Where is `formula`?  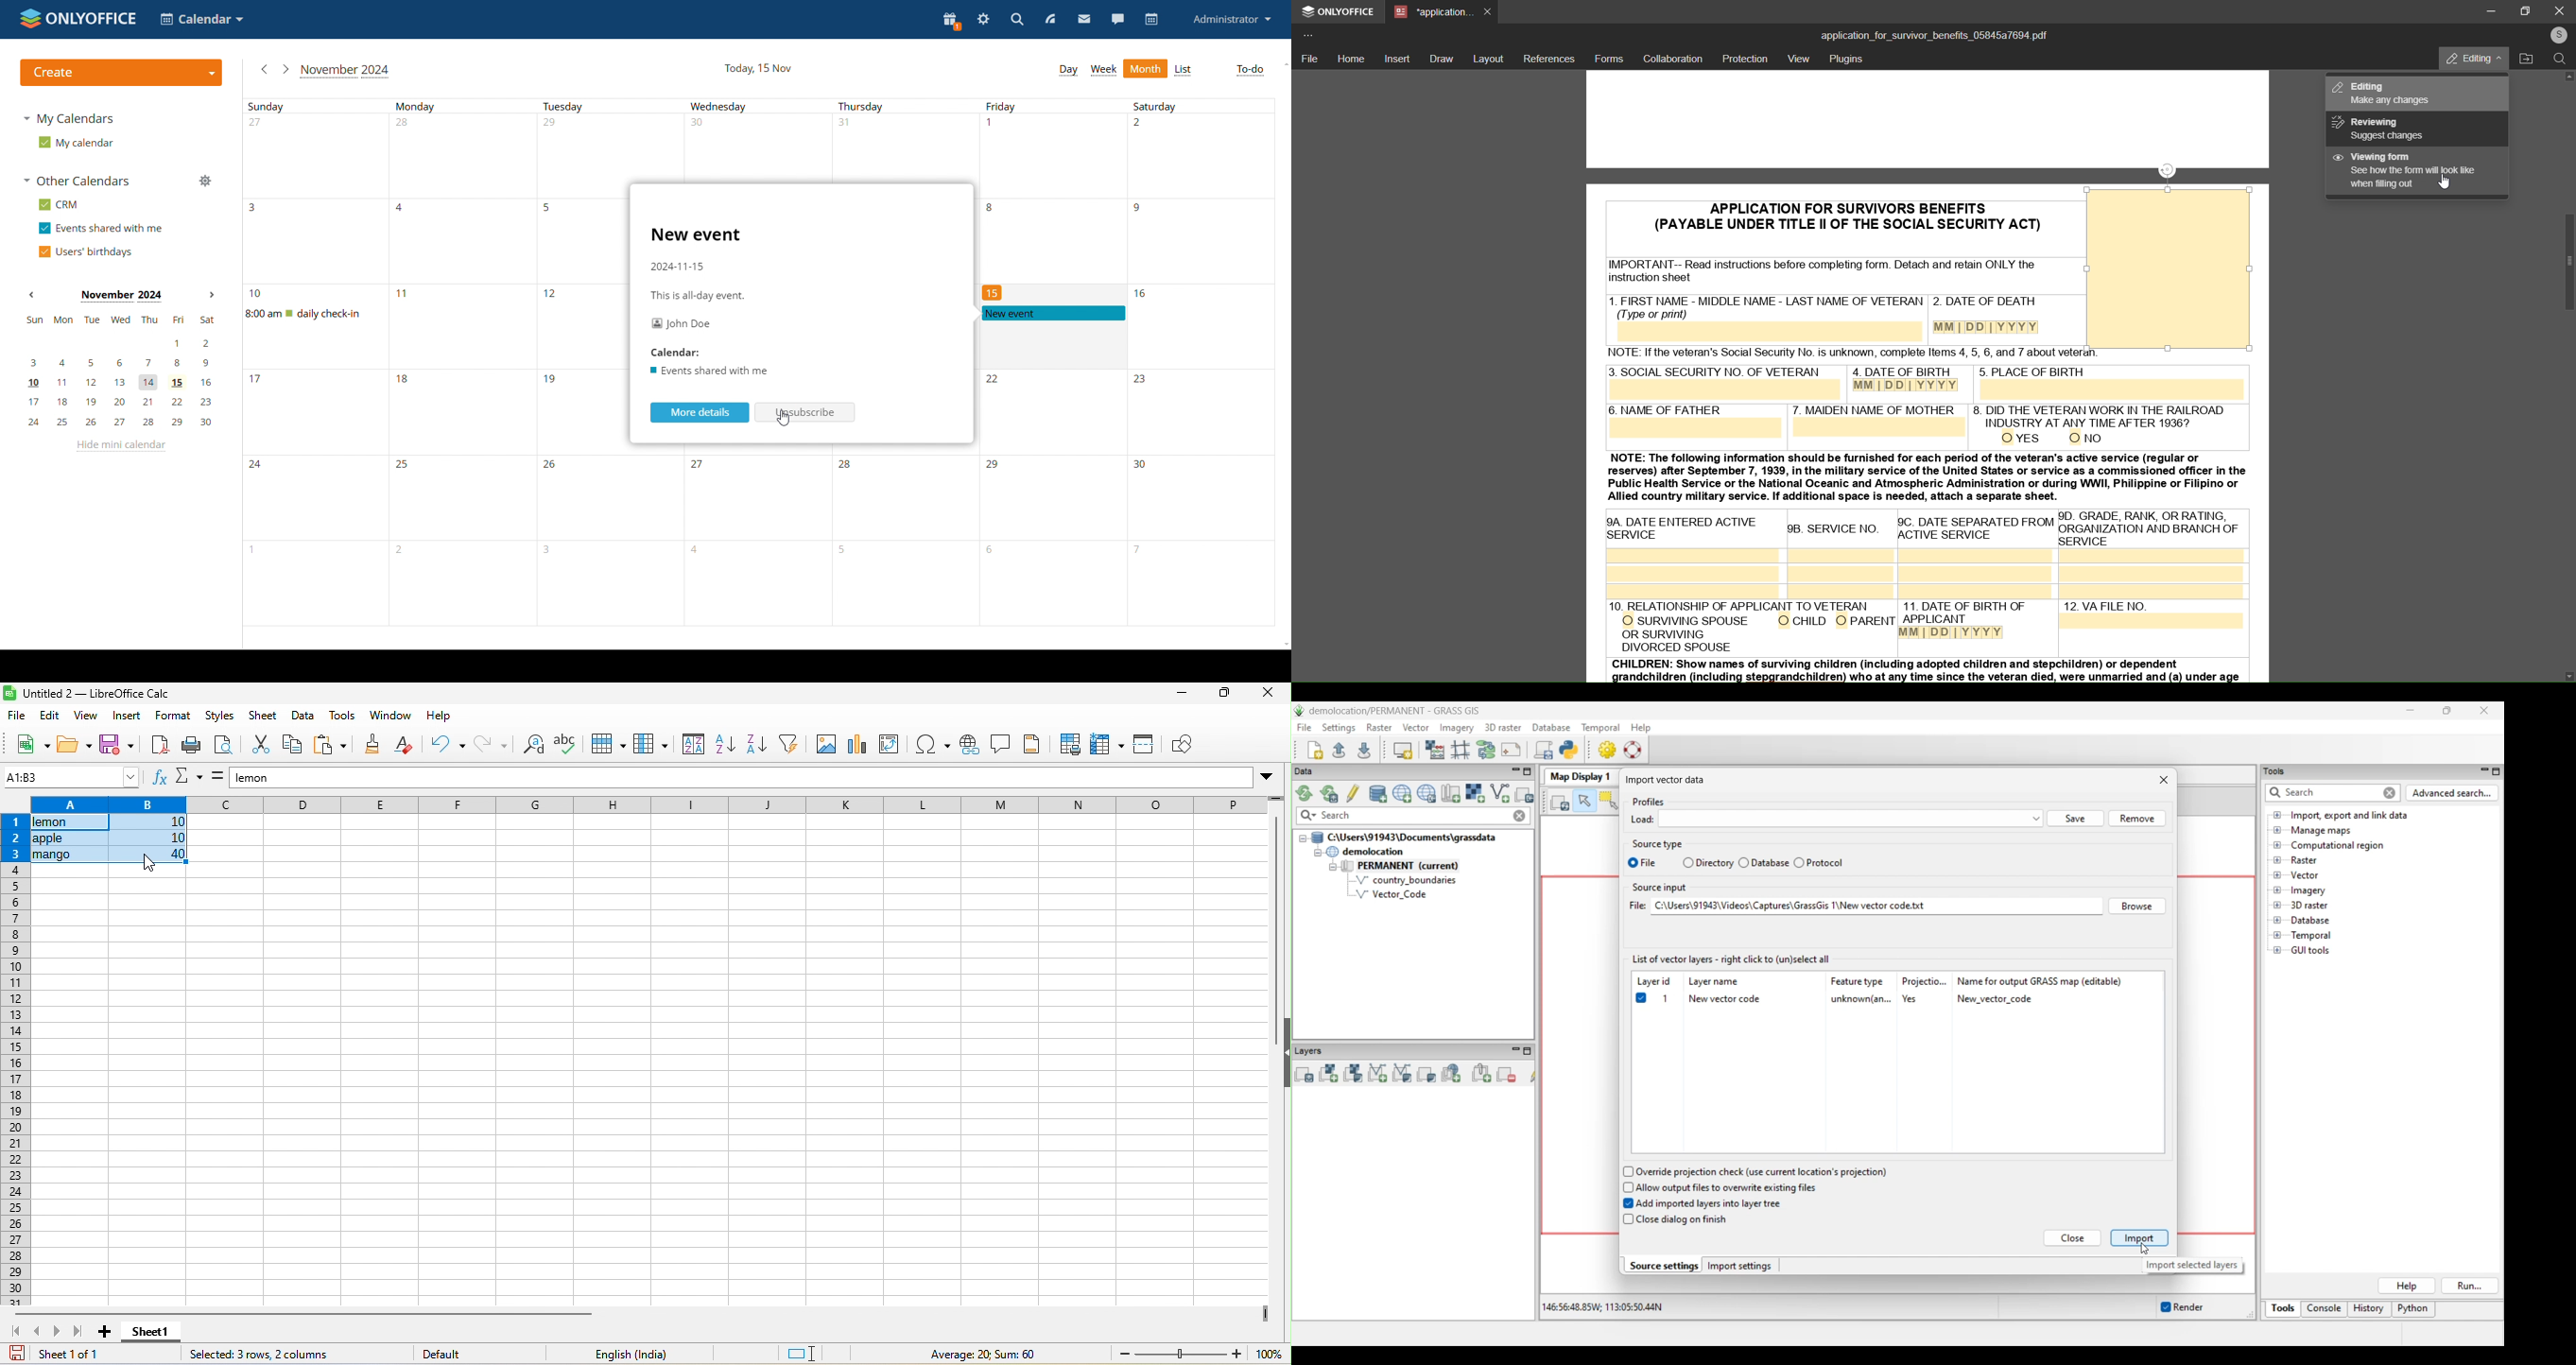
formula is located at coordinates (217, 779).